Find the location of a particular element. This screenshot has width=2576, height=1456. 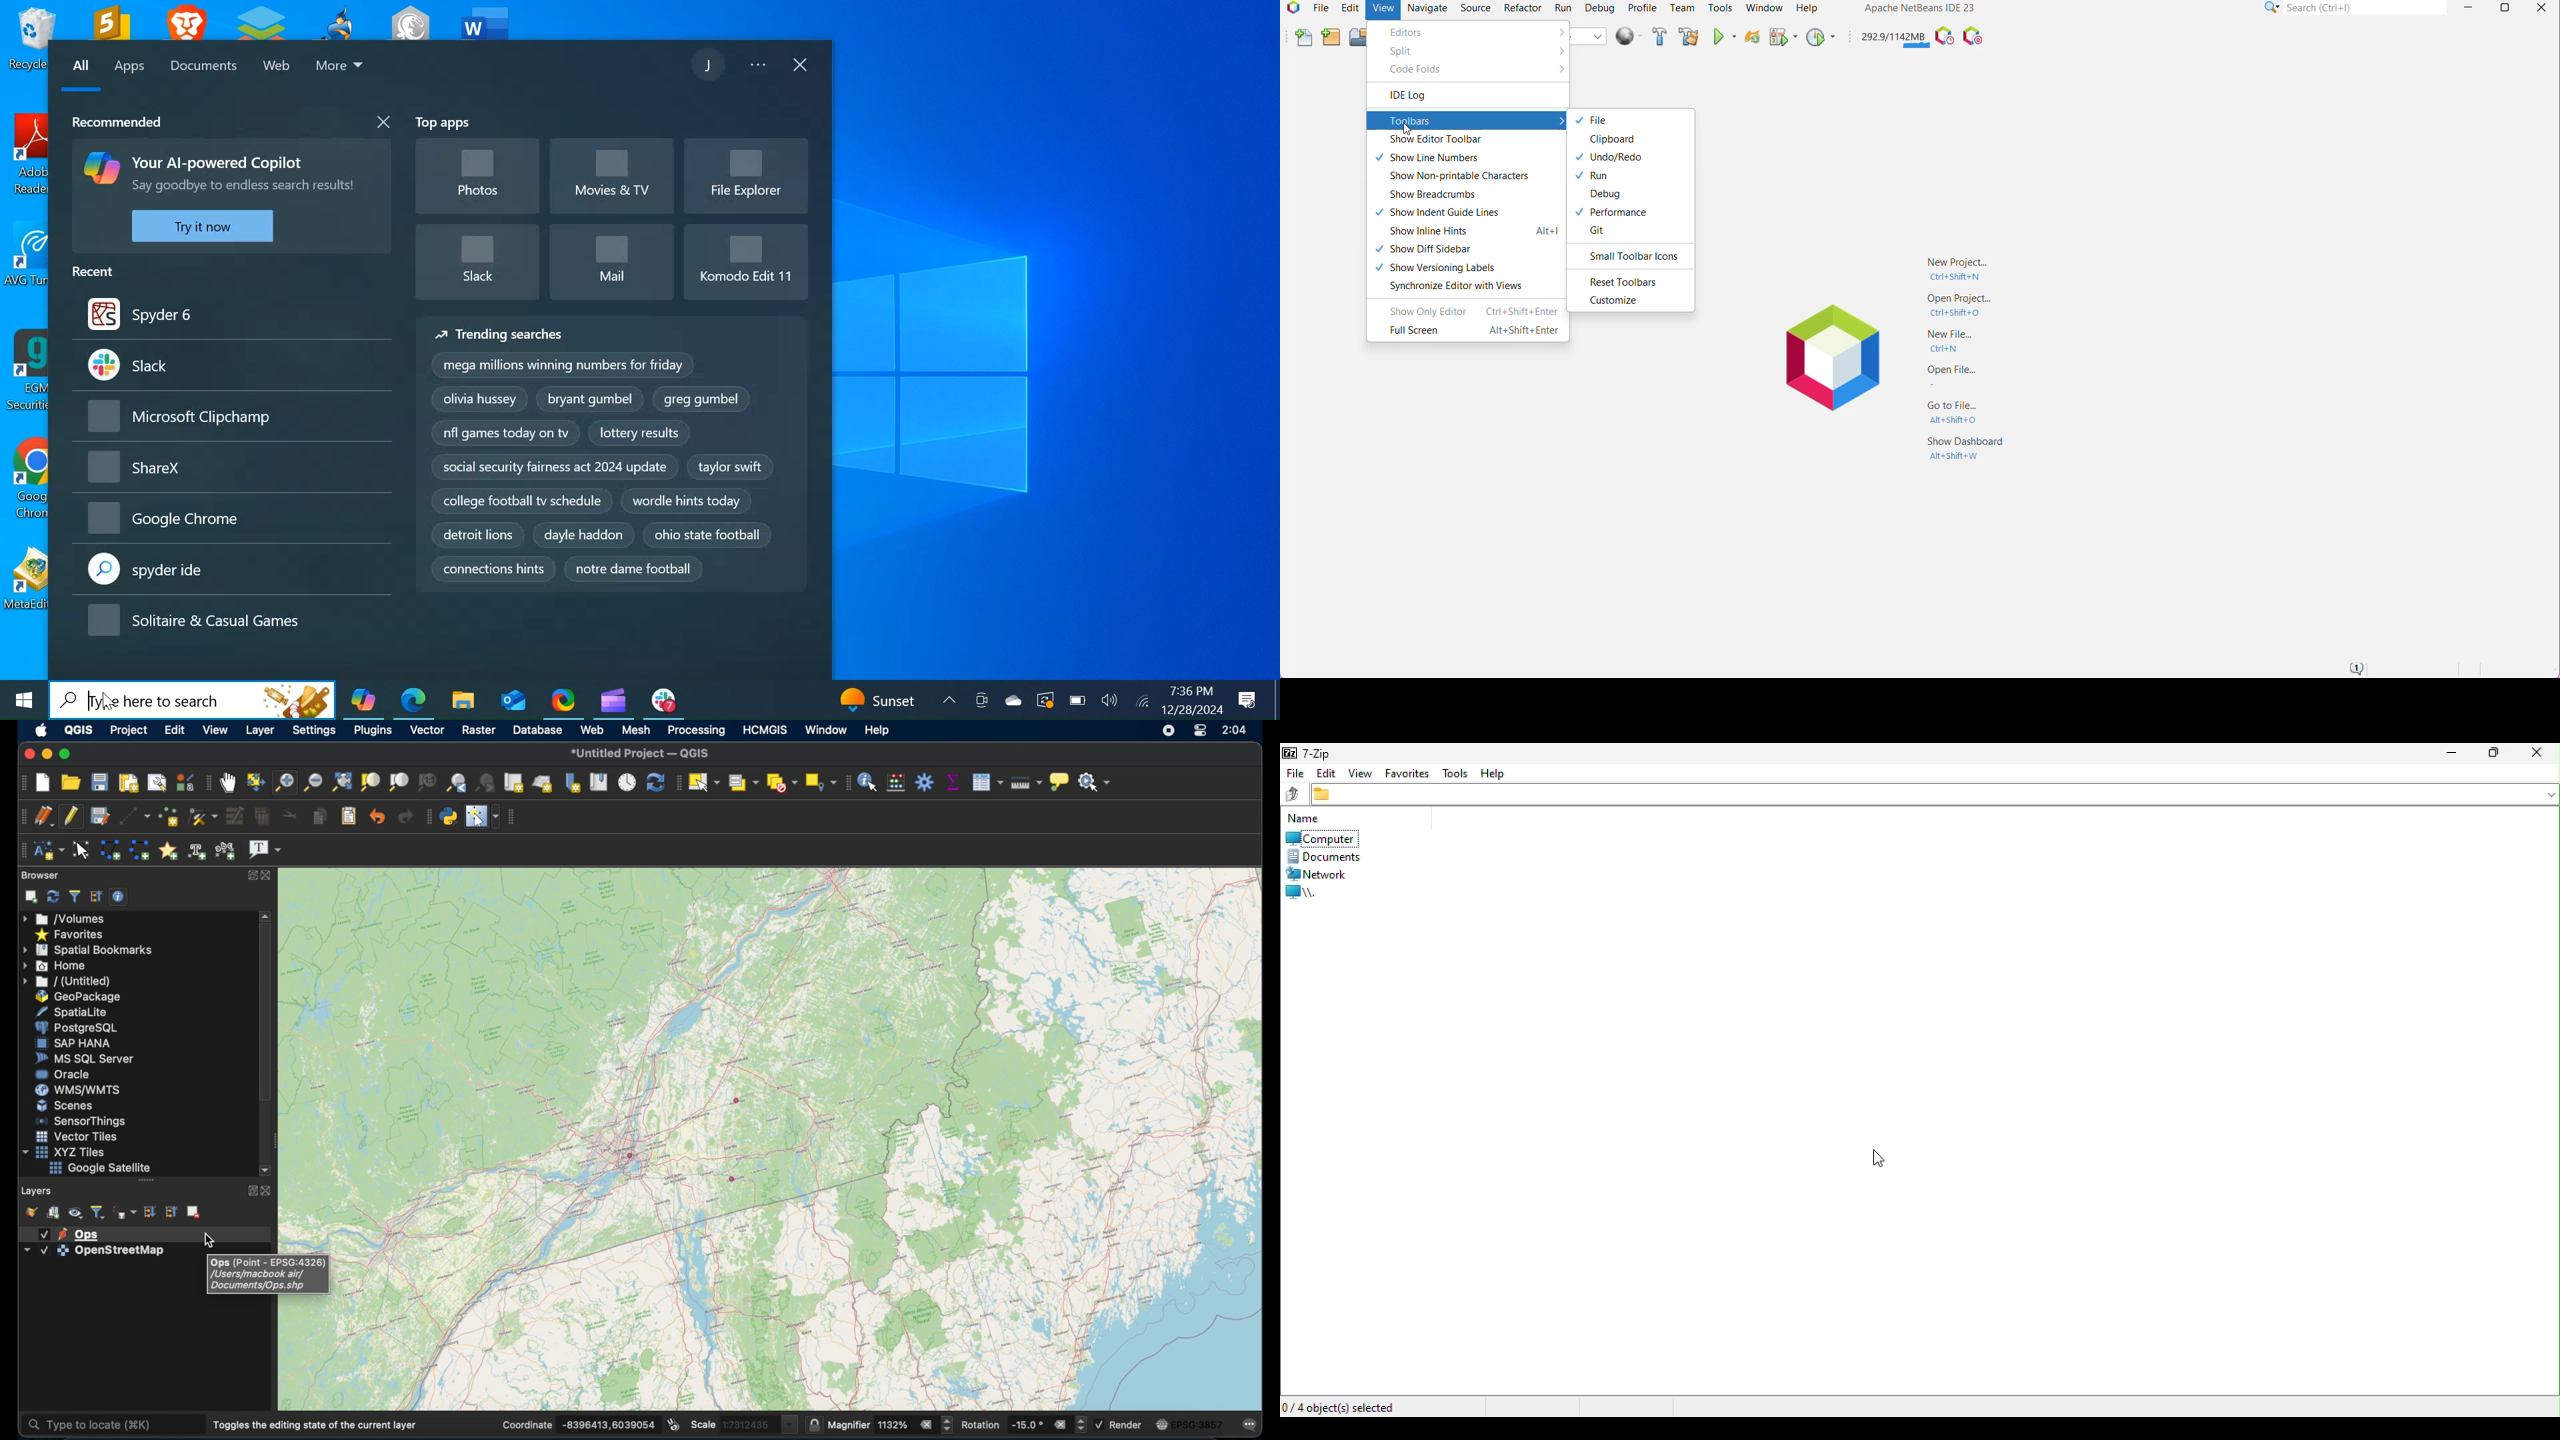

scroll down arrow is located at coordinates (269, 1170).